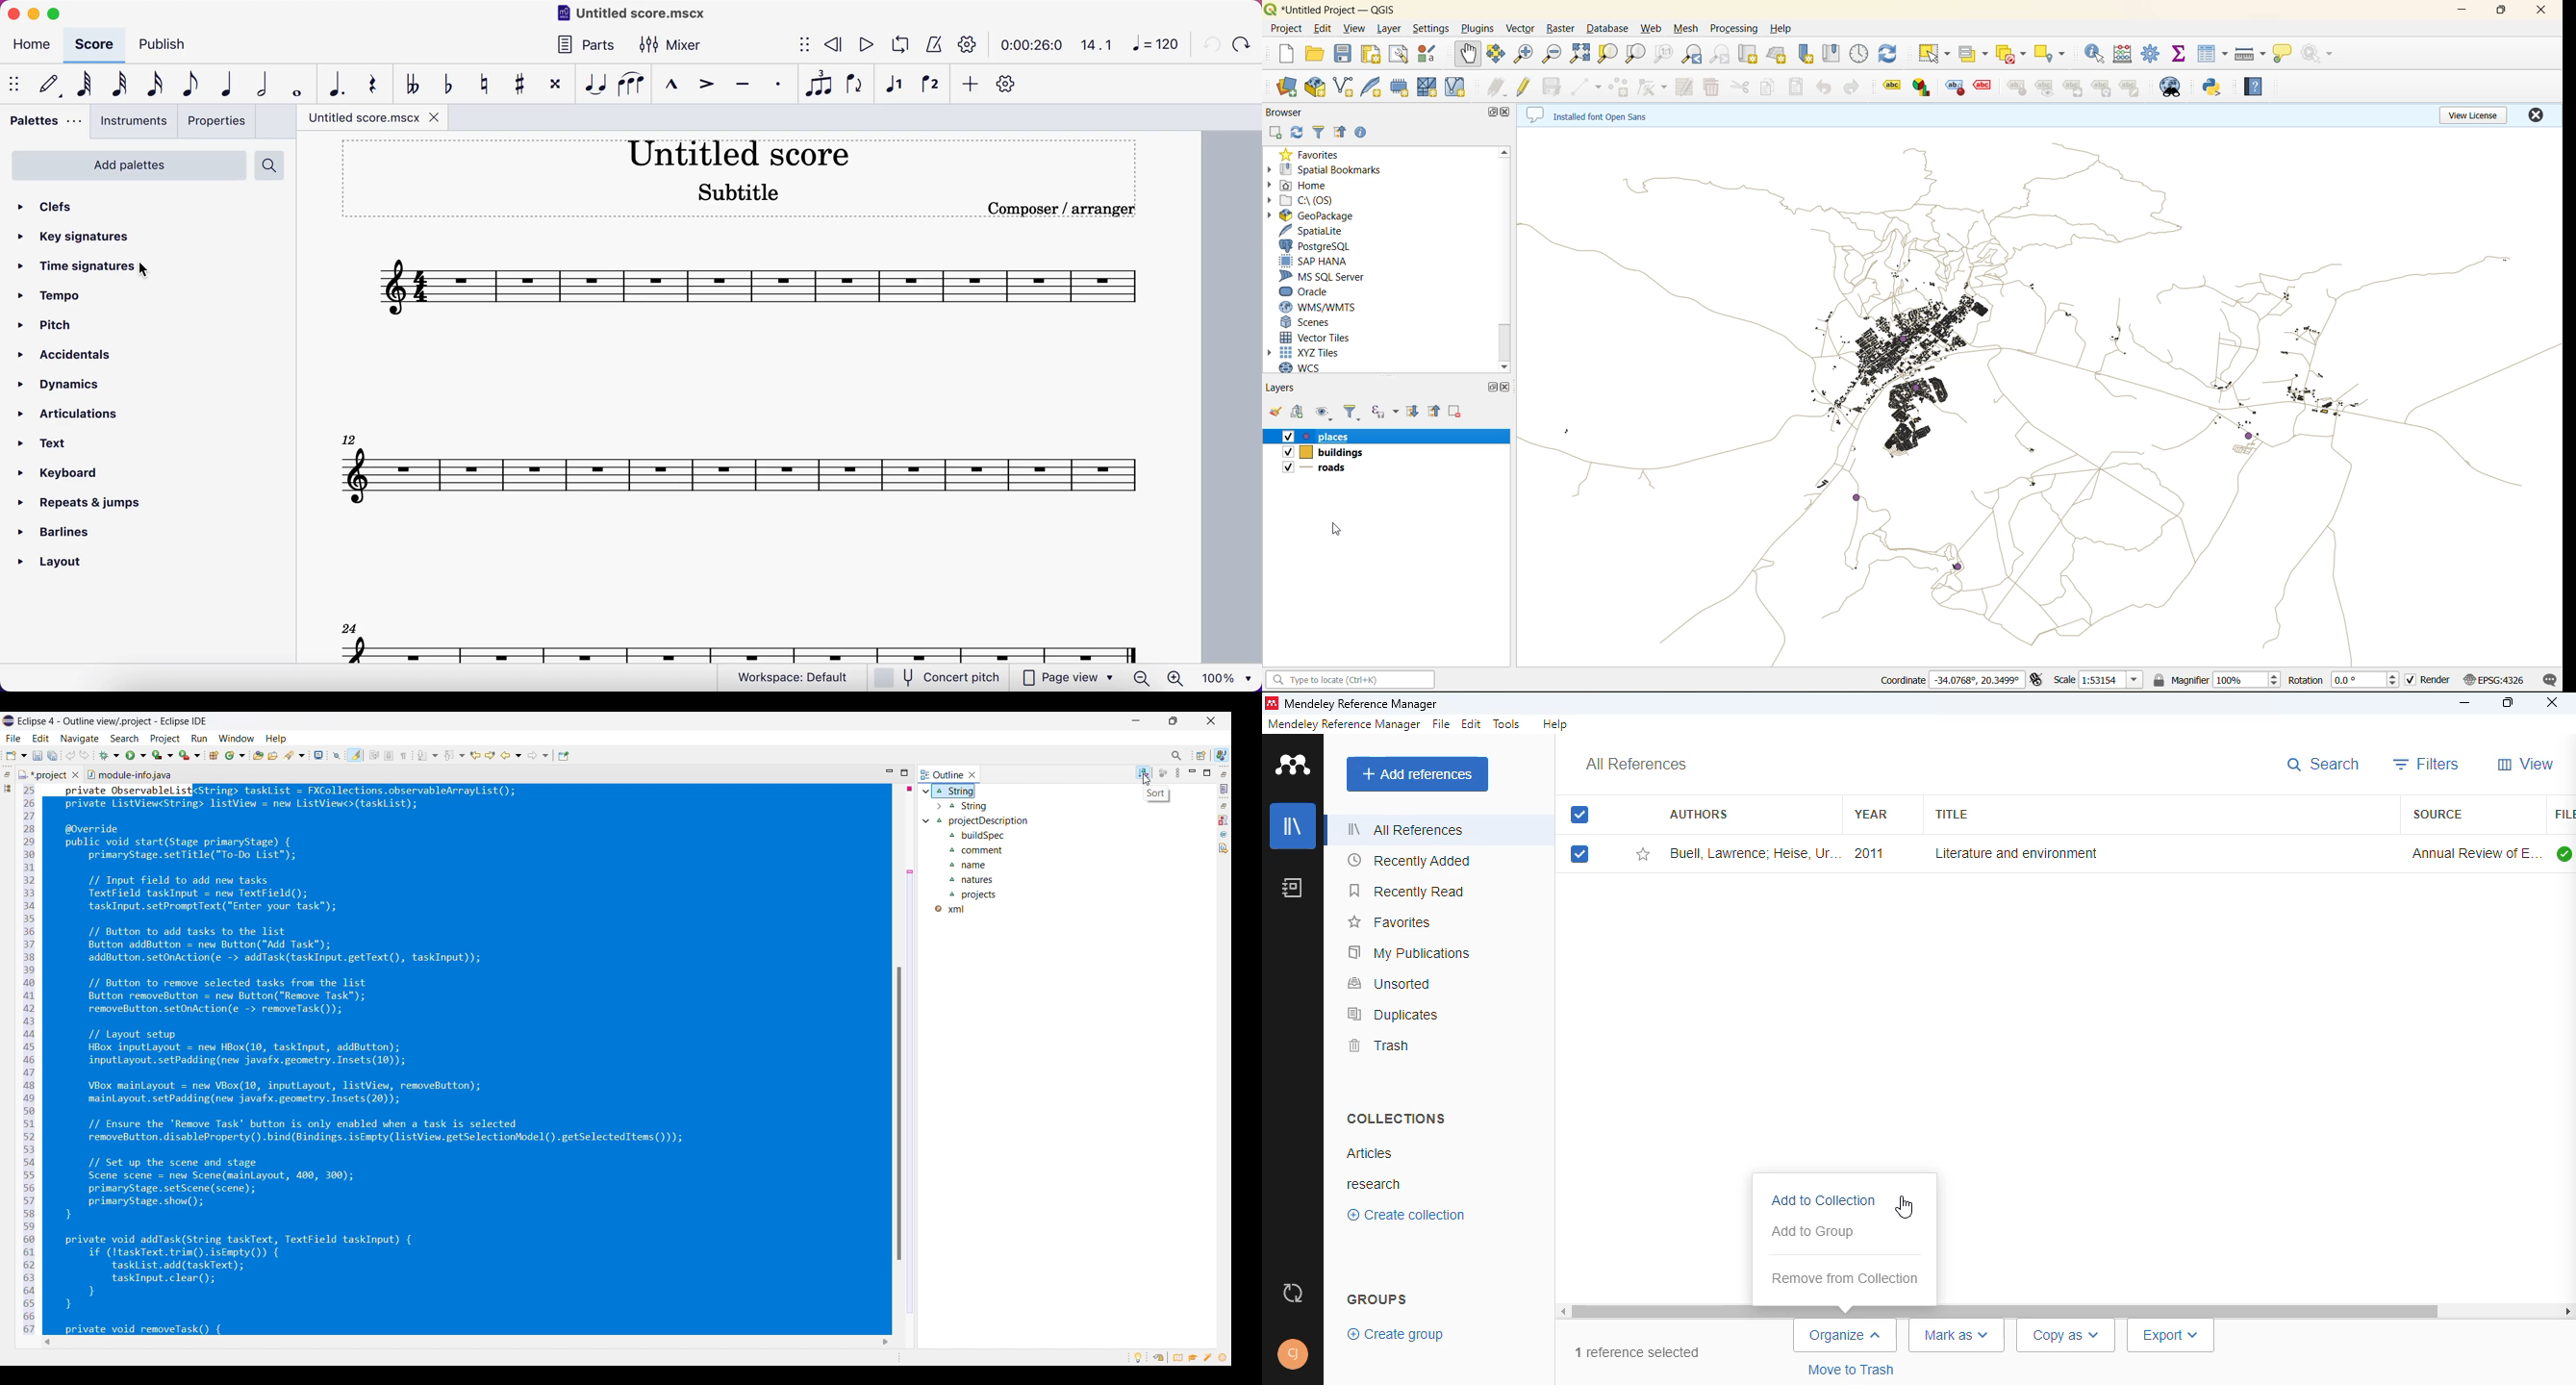 The width and height of the screenshot is (2576, 1400). Describe the element at coordinates (1374, 56) in the screenshot. I see `print layout` at that location.